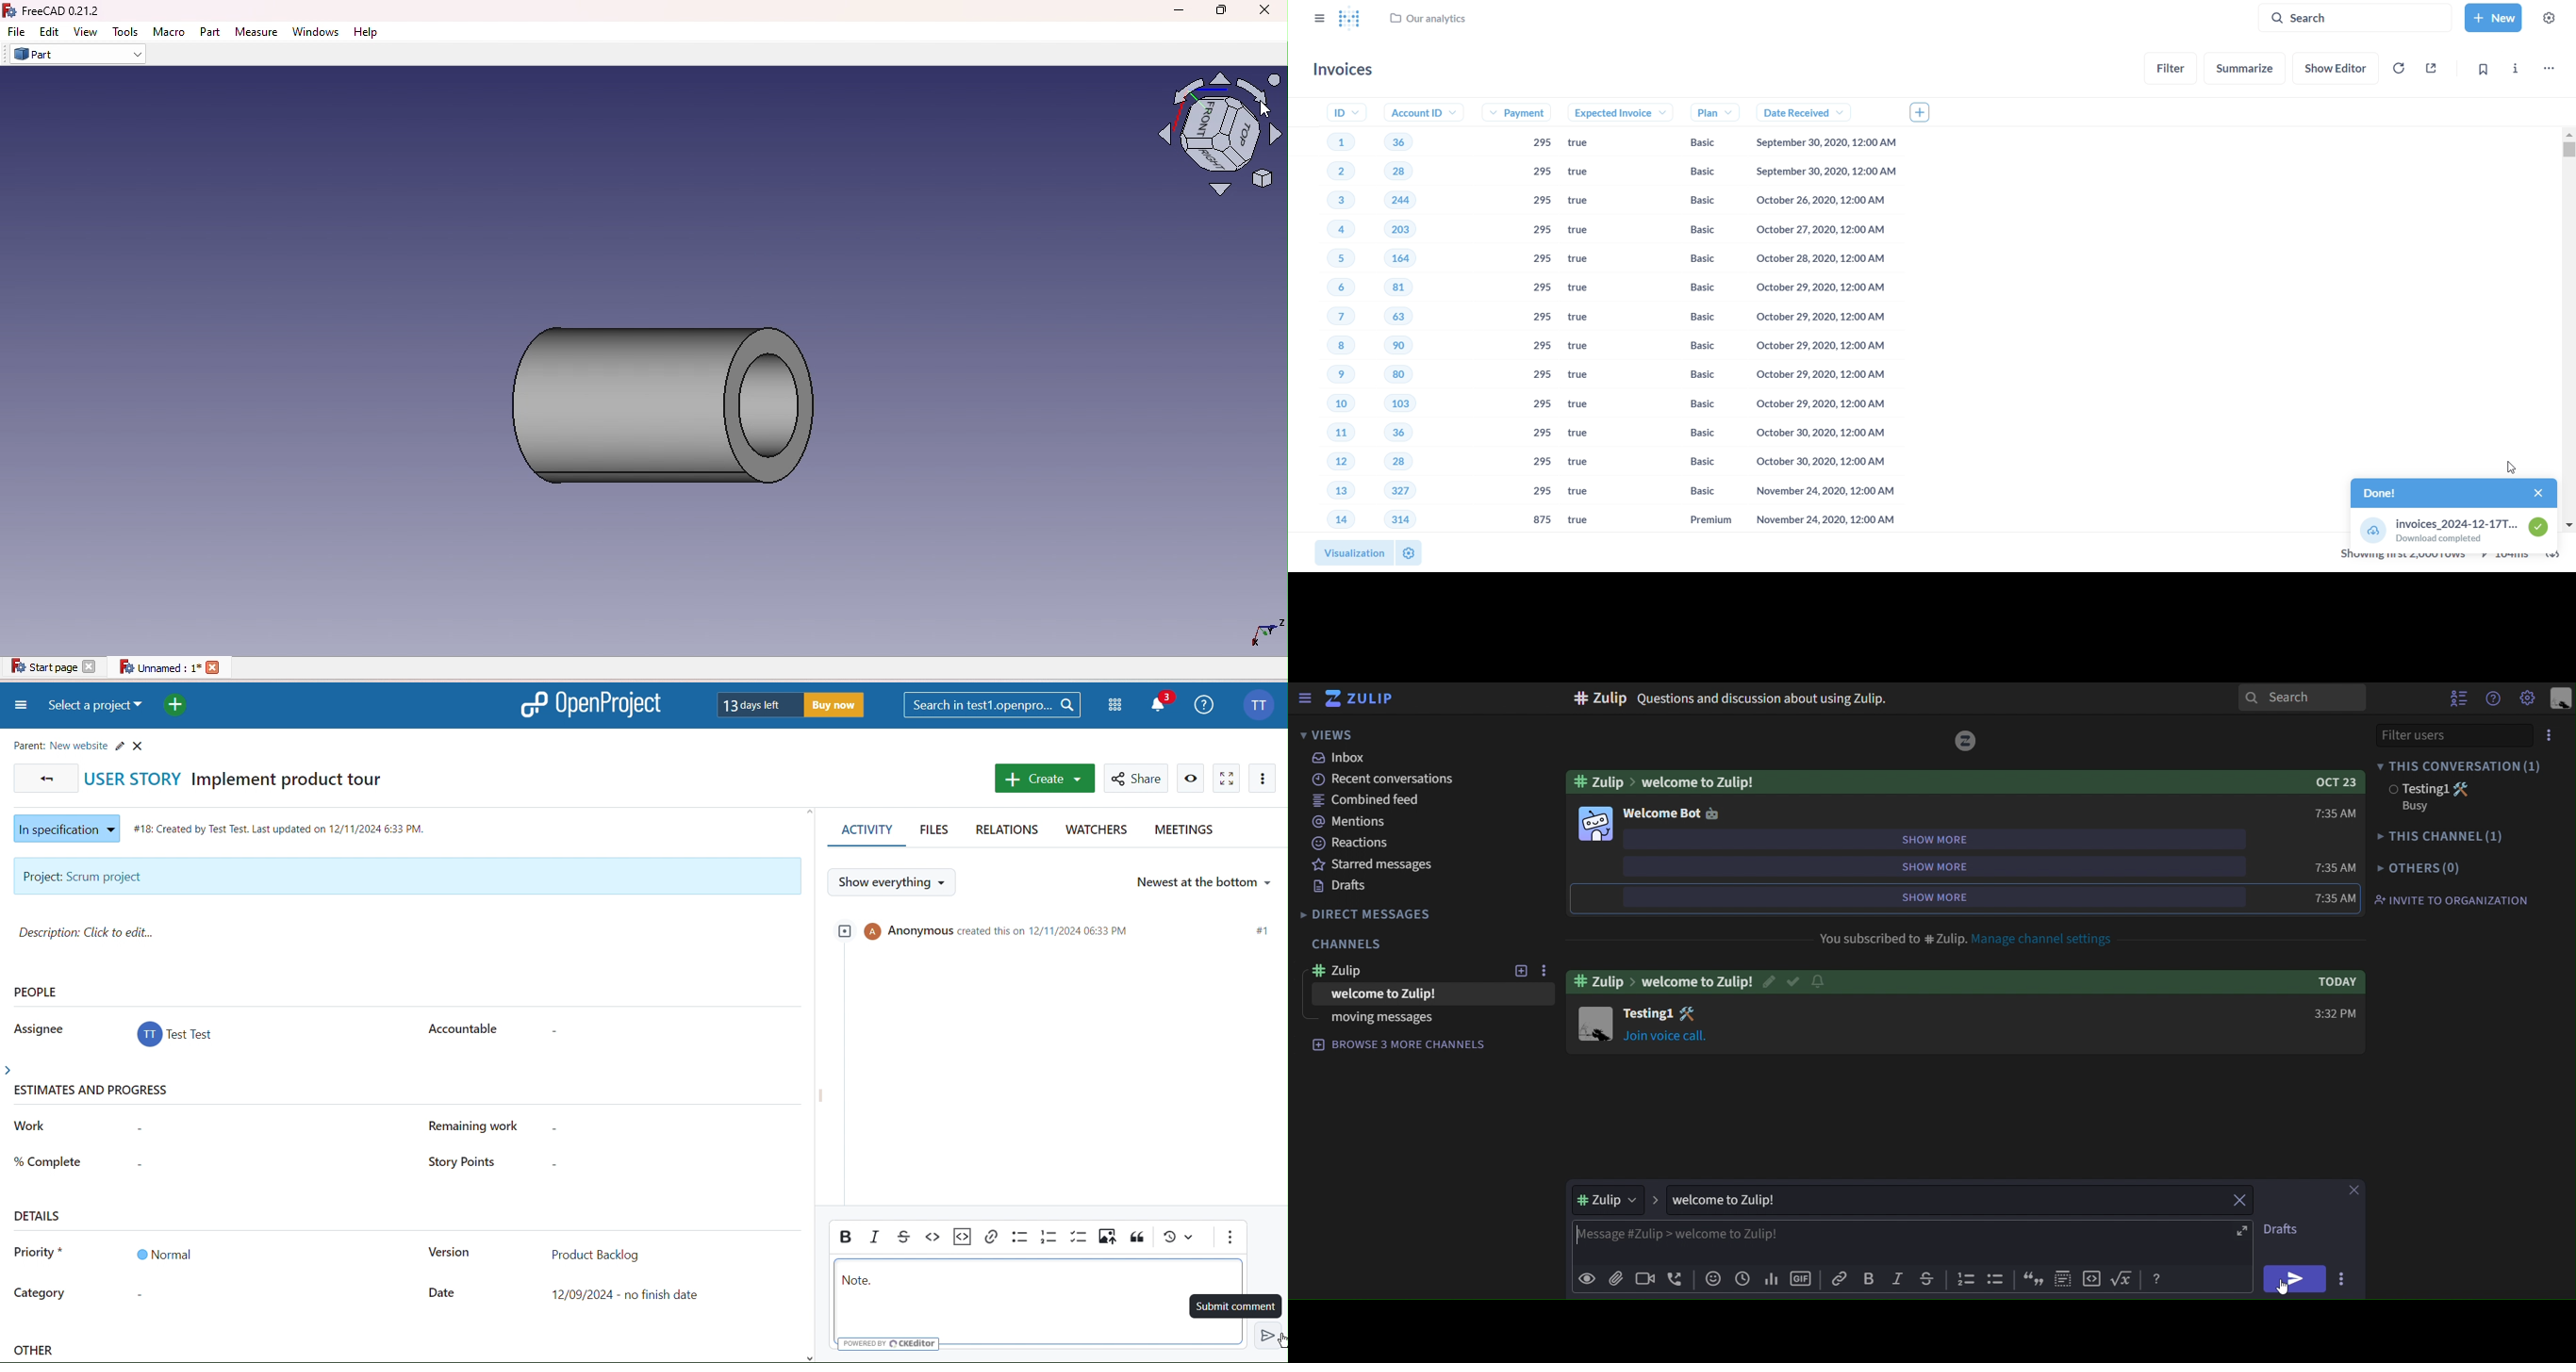 The image size is (2576, 1372). What do you see at coordinates (1519, 972) in the screenshot?
I see `new topic` at bounding box center [1519, 972].